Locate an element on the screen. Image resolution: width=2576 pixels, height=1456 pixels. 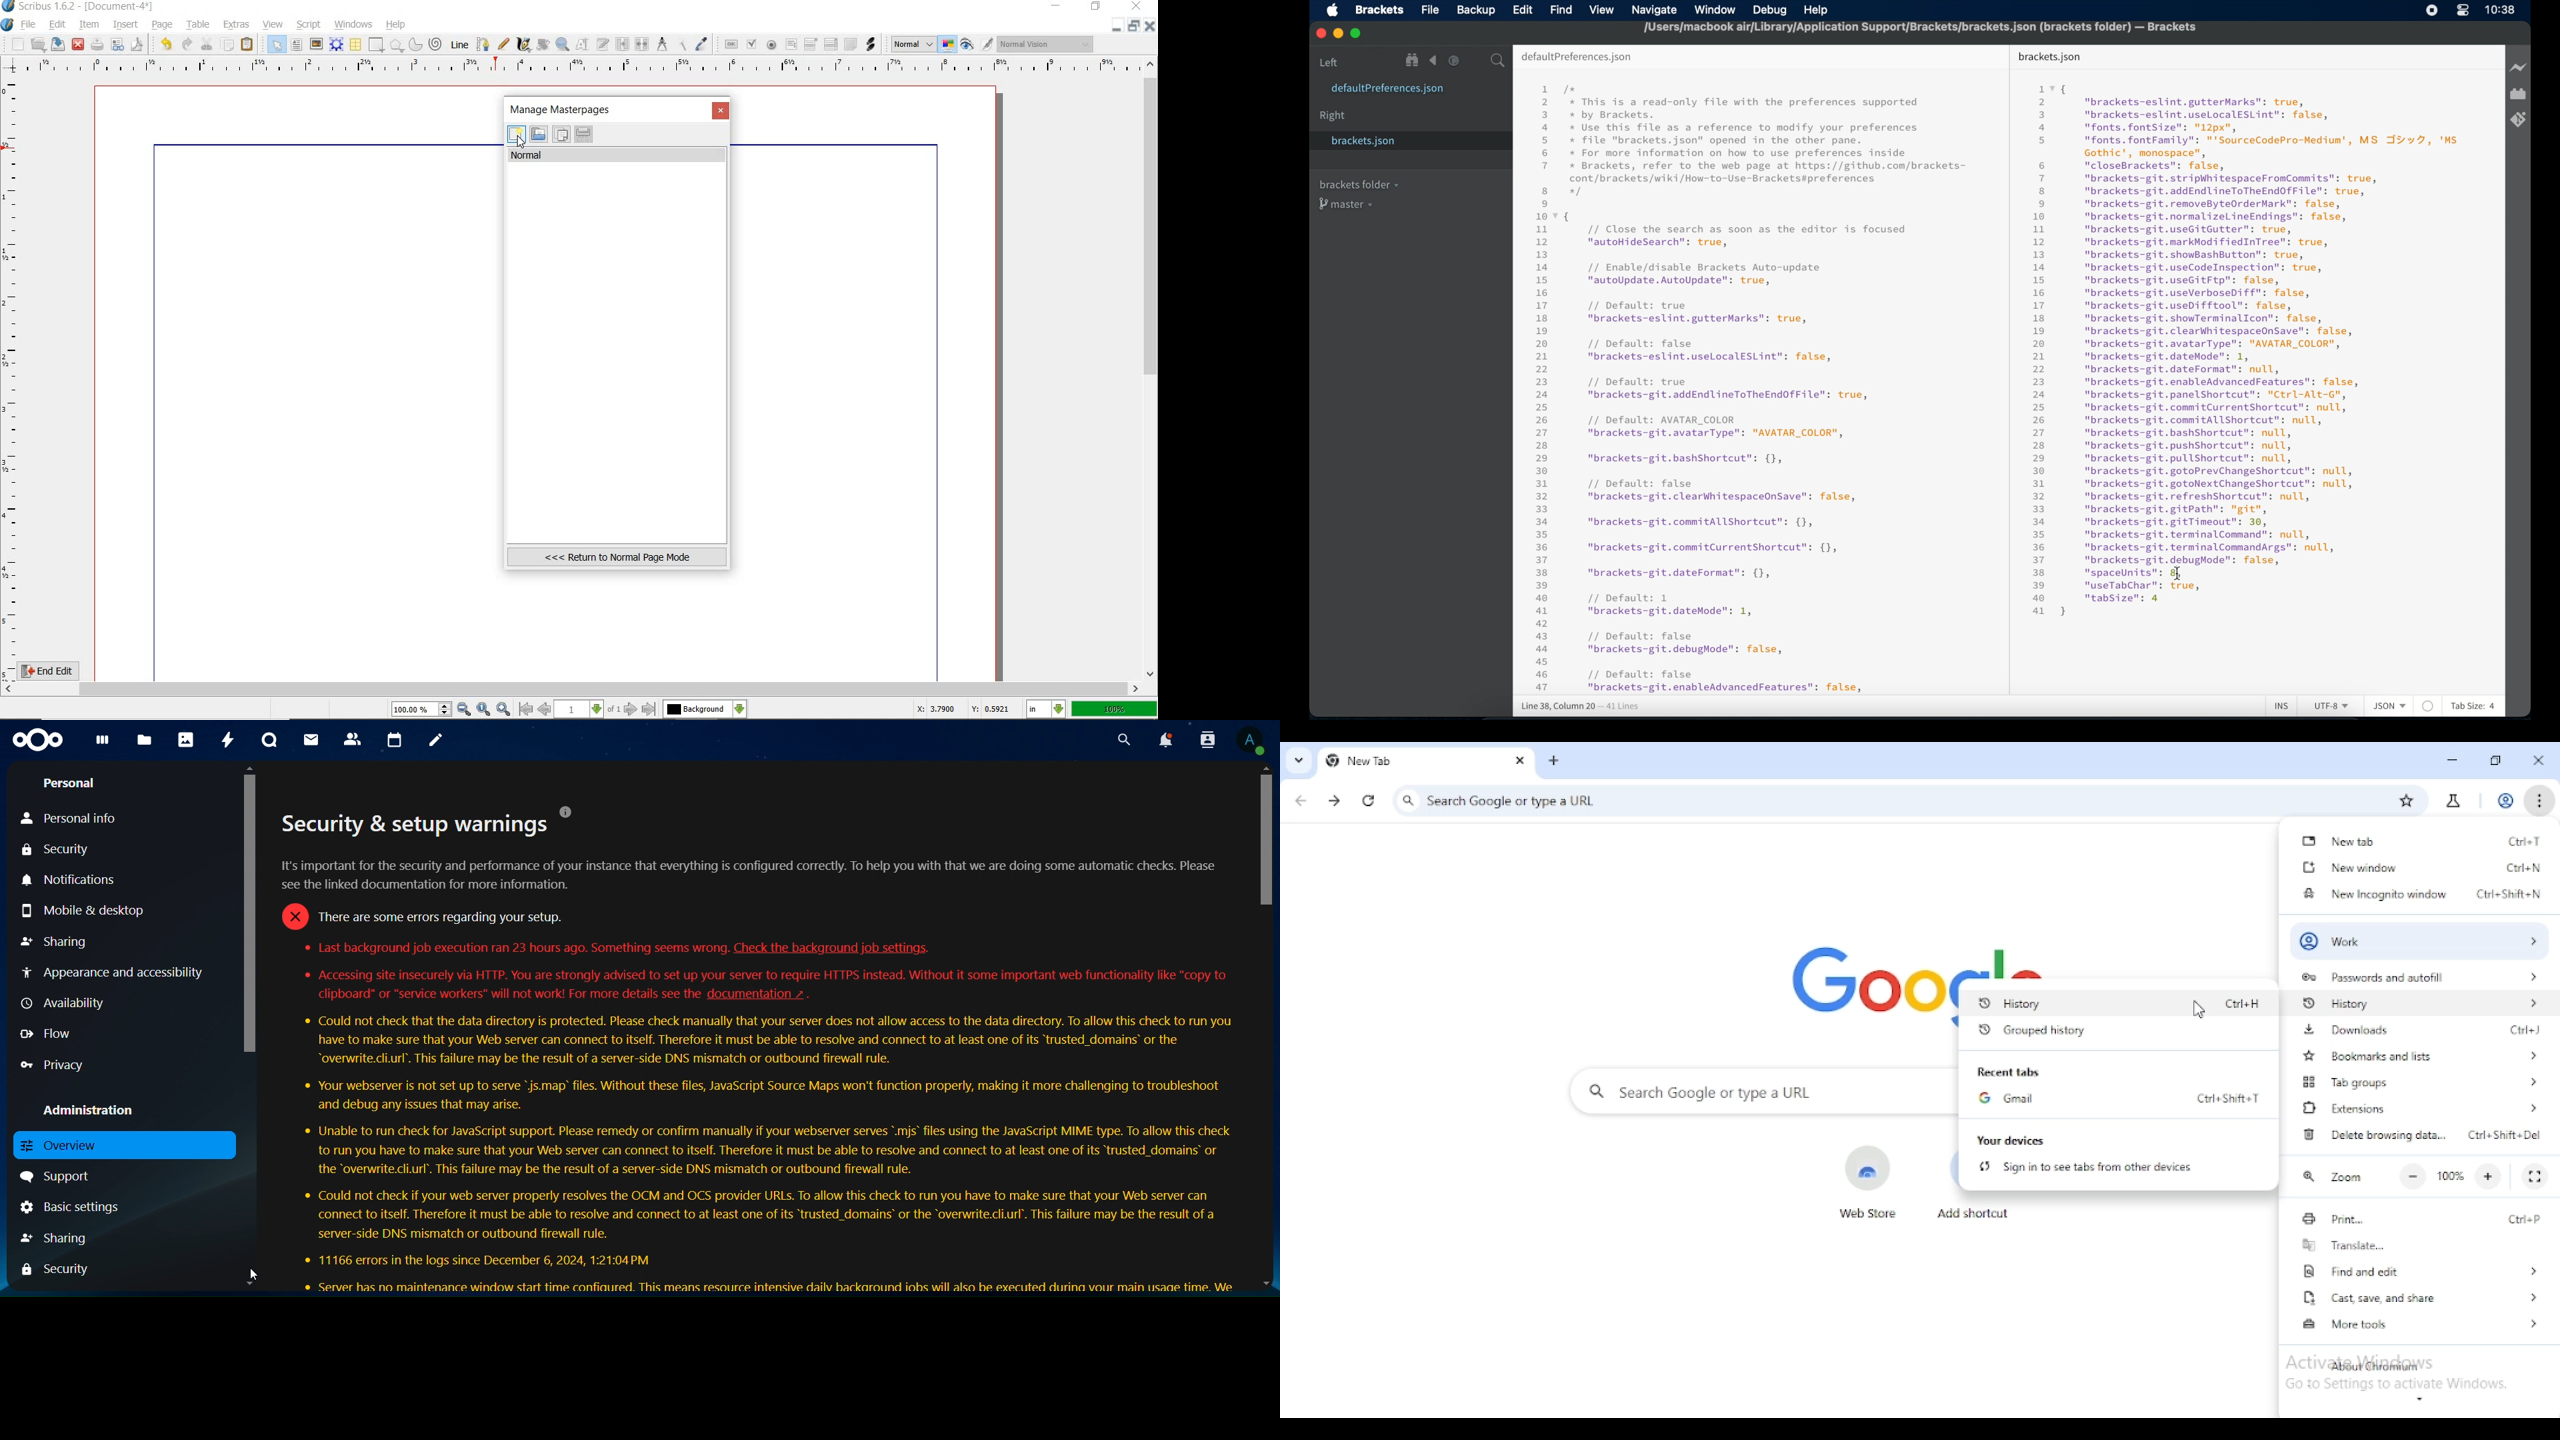
file name is located at coordinates (1921, 29).